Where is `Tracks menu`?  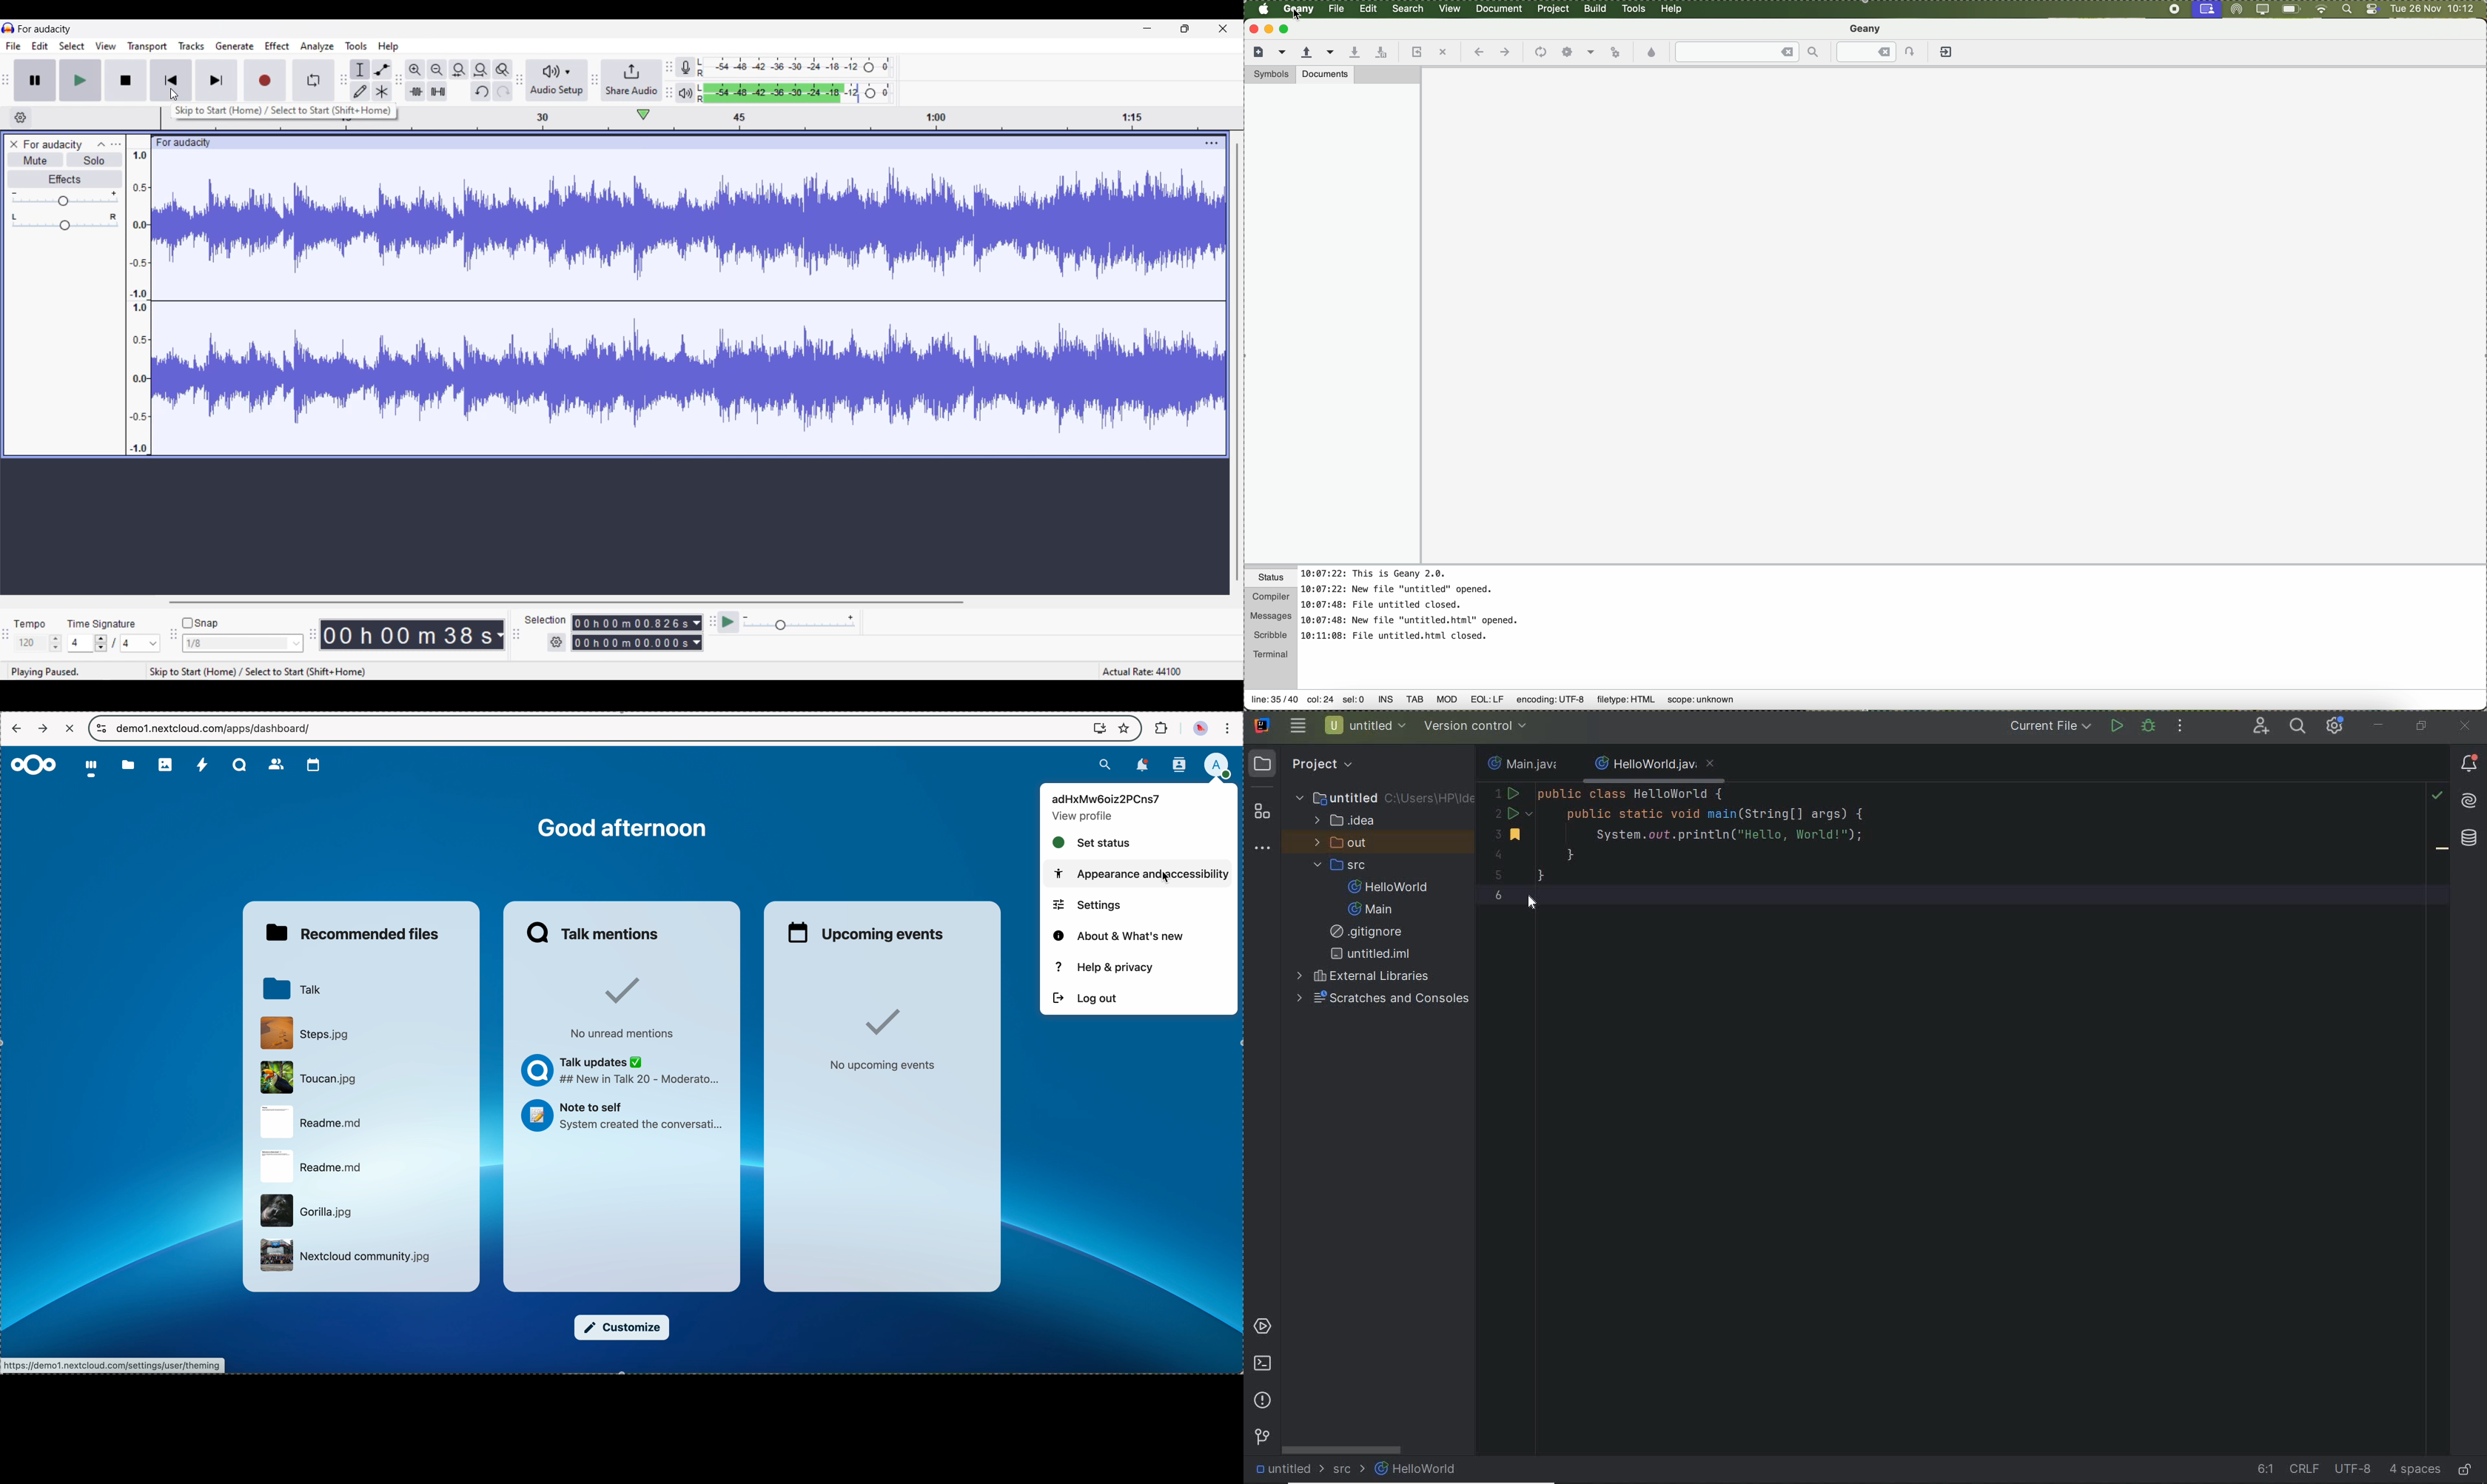
Tracks menu is located at coordinates (192, 45).